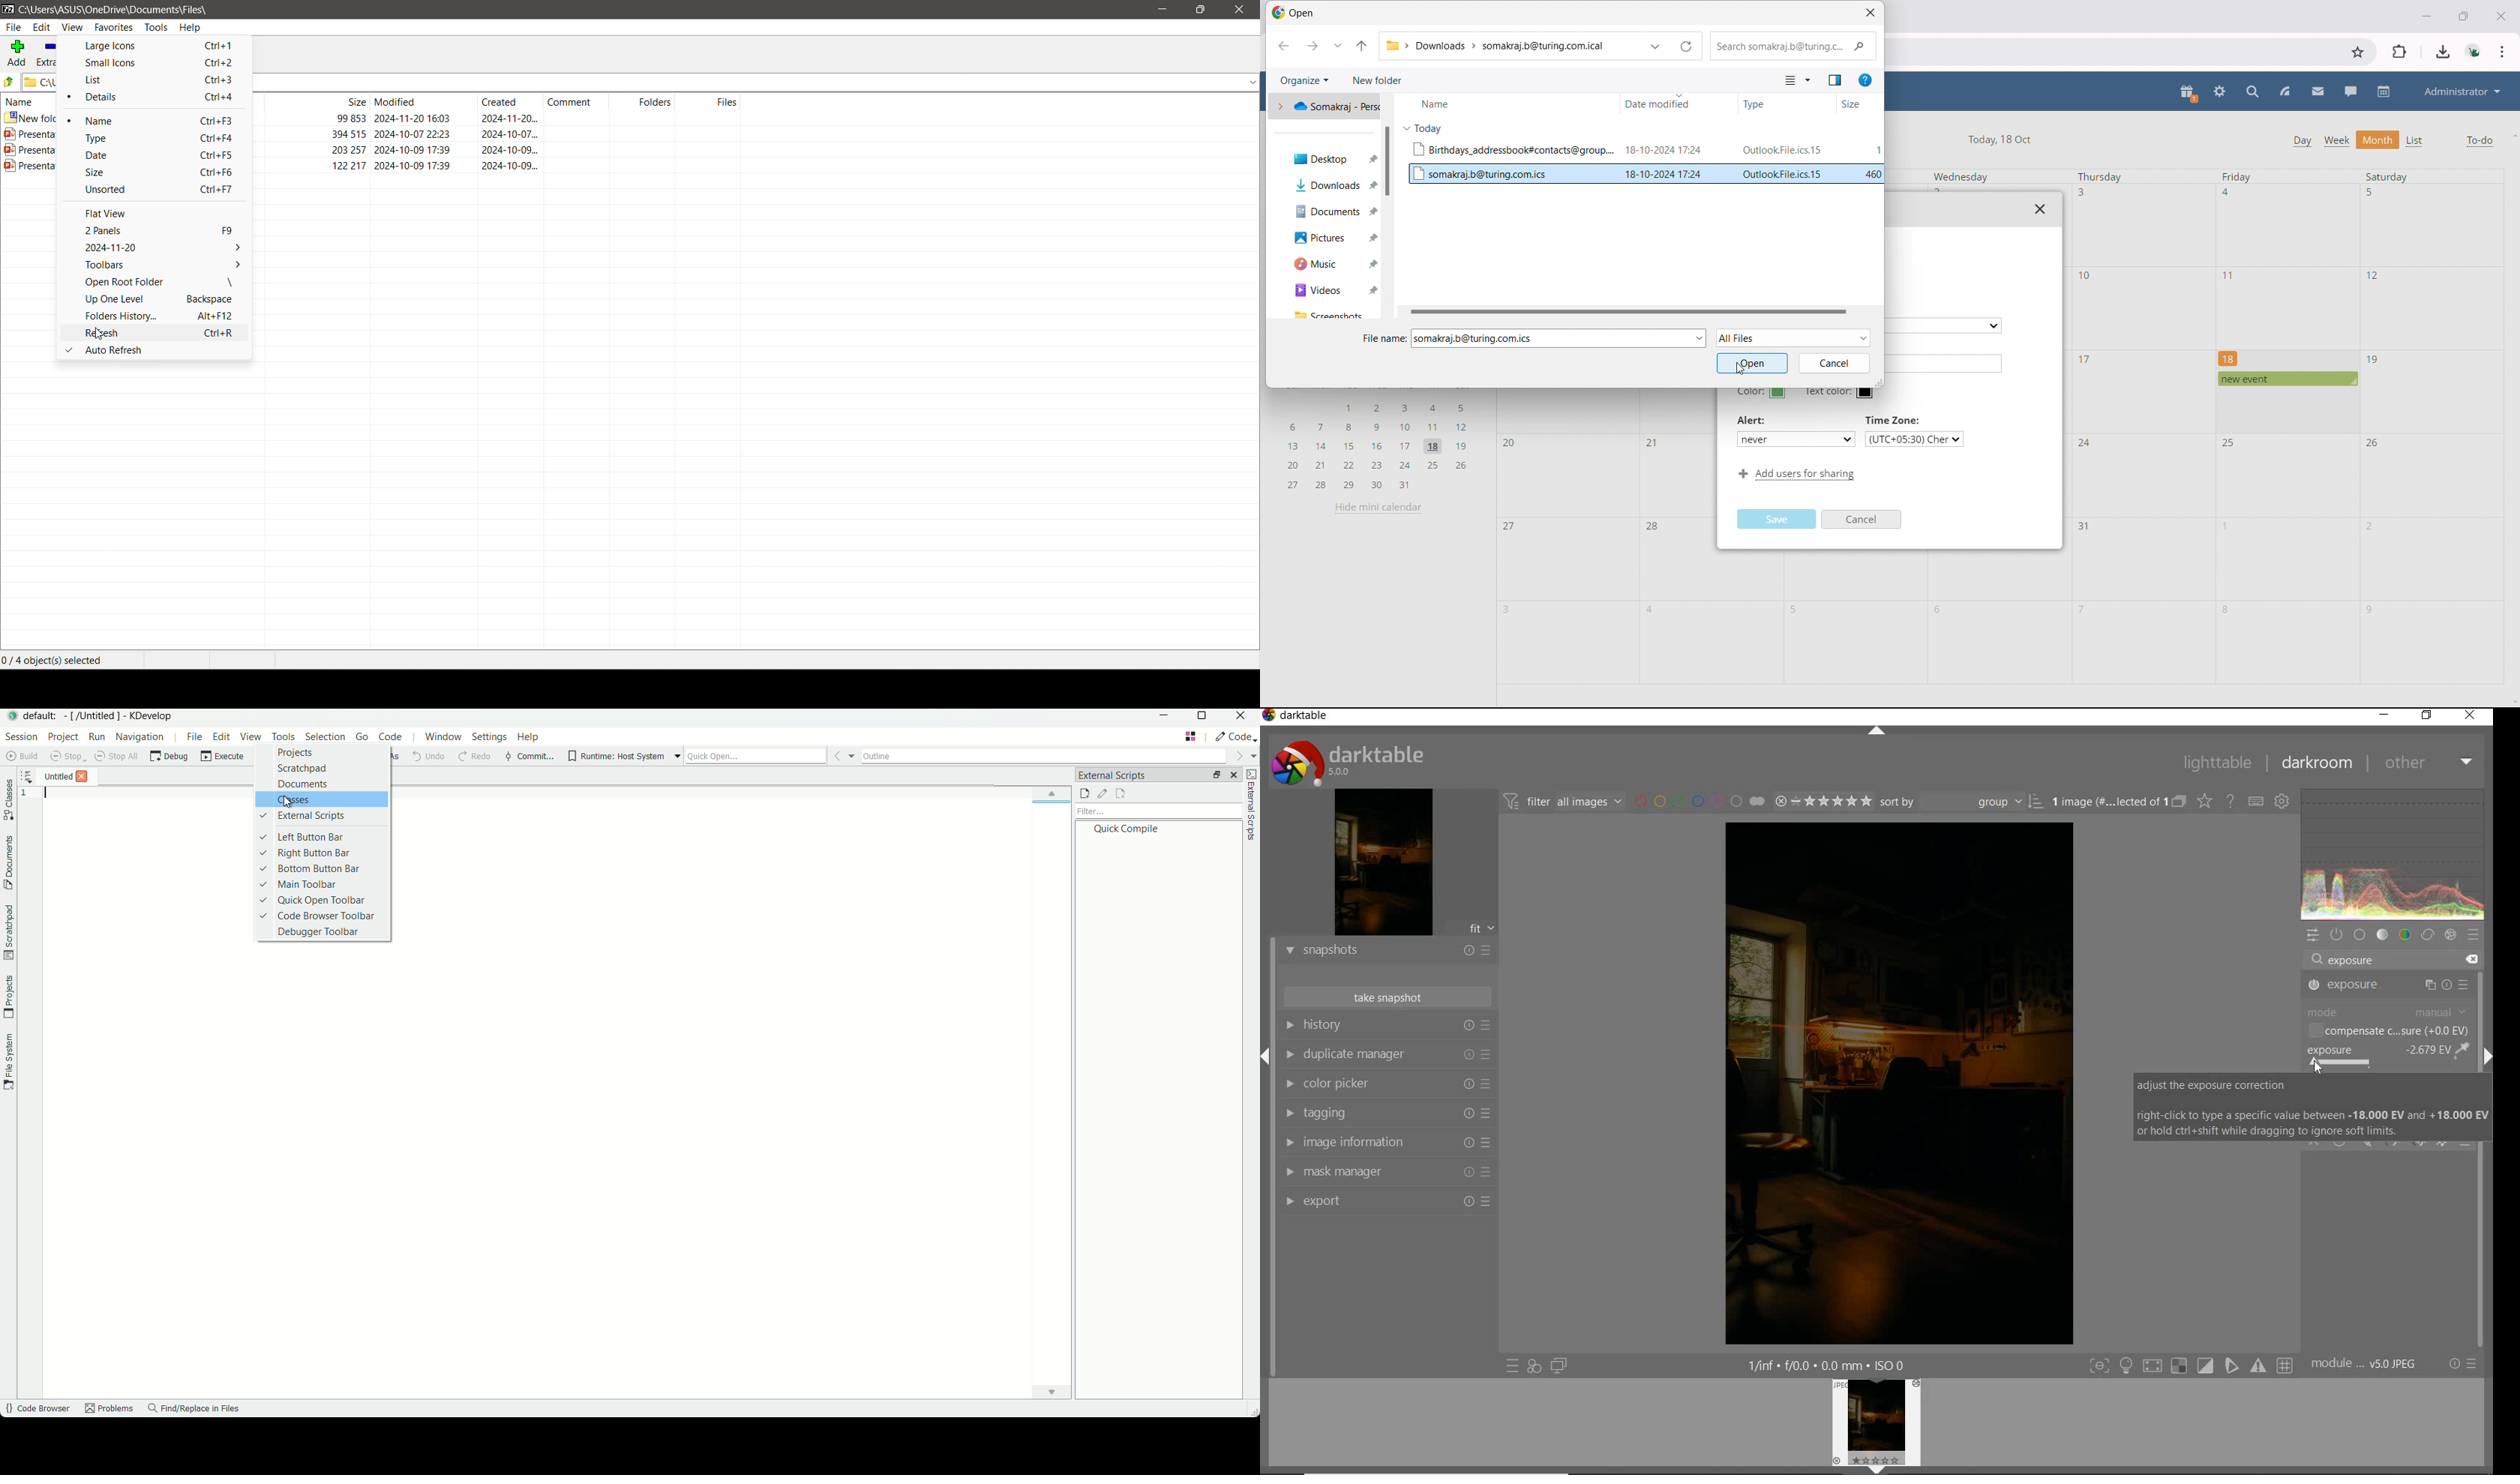 The width and height of the screenshot is (2520, 1484). Describe the element at coordinates (2118, 802) in the screenshot. I see `expand grouped images` at that location.